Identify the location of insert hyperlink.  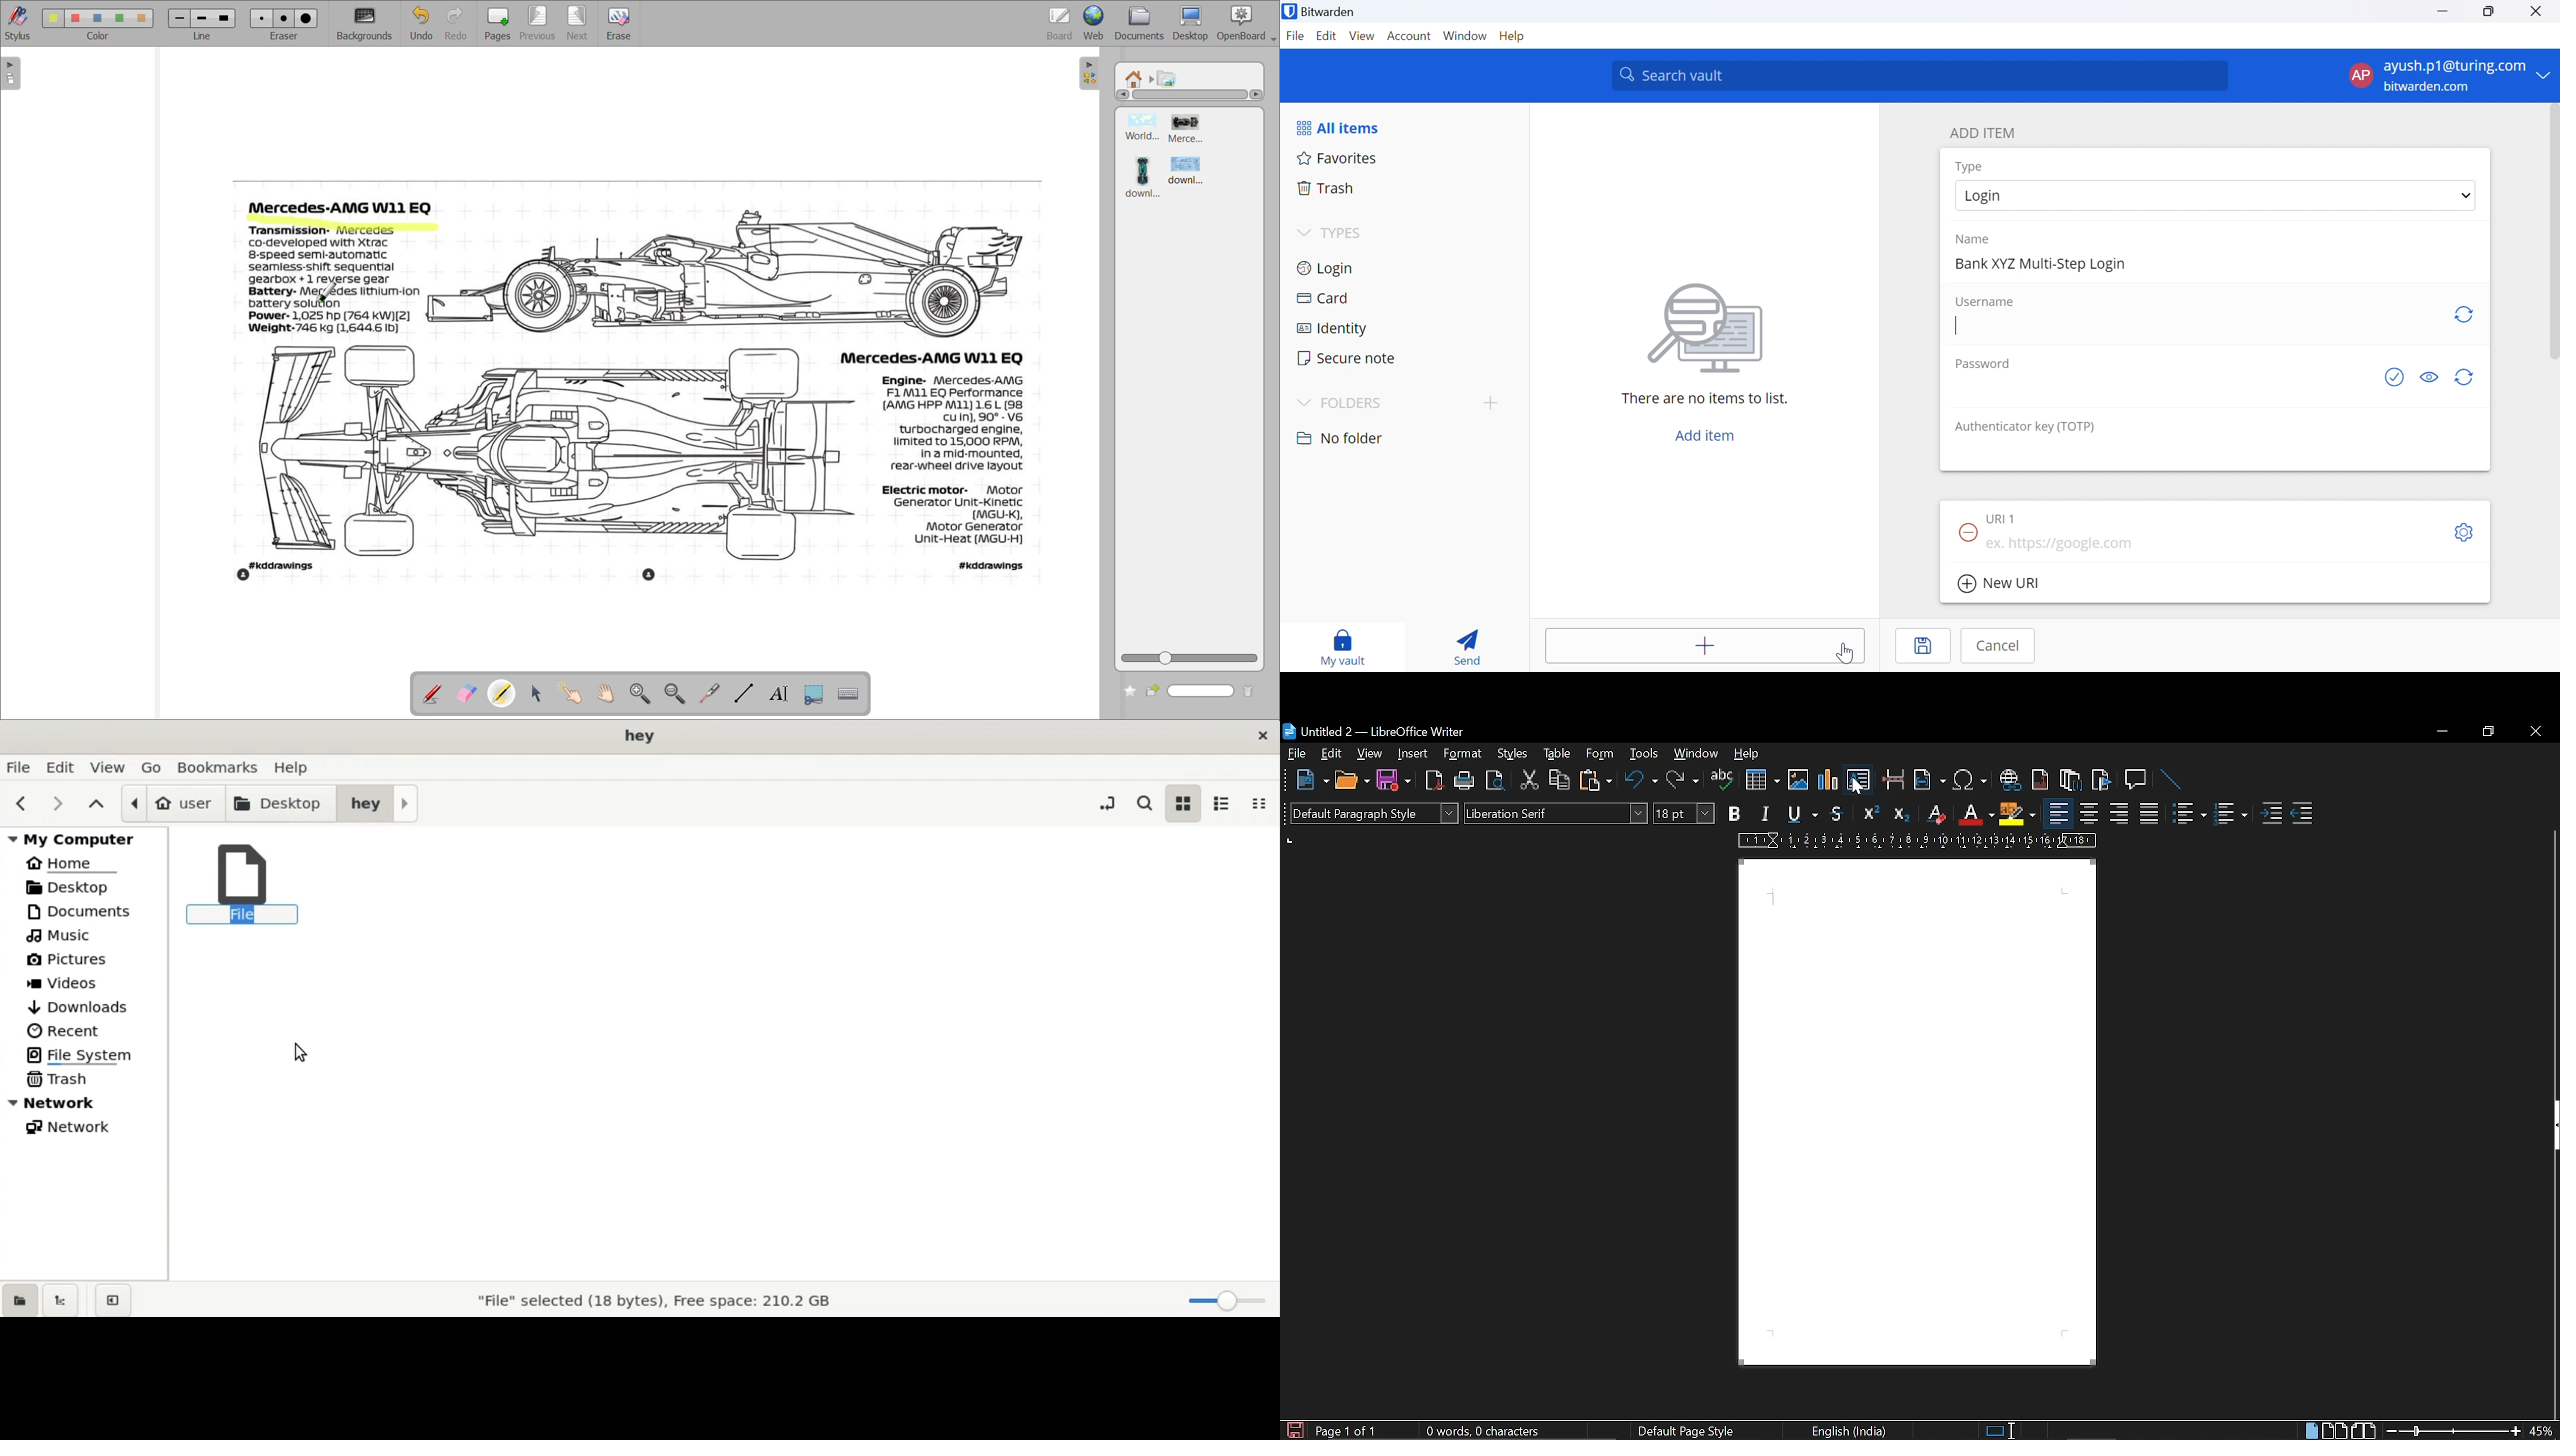
(2010, 782).